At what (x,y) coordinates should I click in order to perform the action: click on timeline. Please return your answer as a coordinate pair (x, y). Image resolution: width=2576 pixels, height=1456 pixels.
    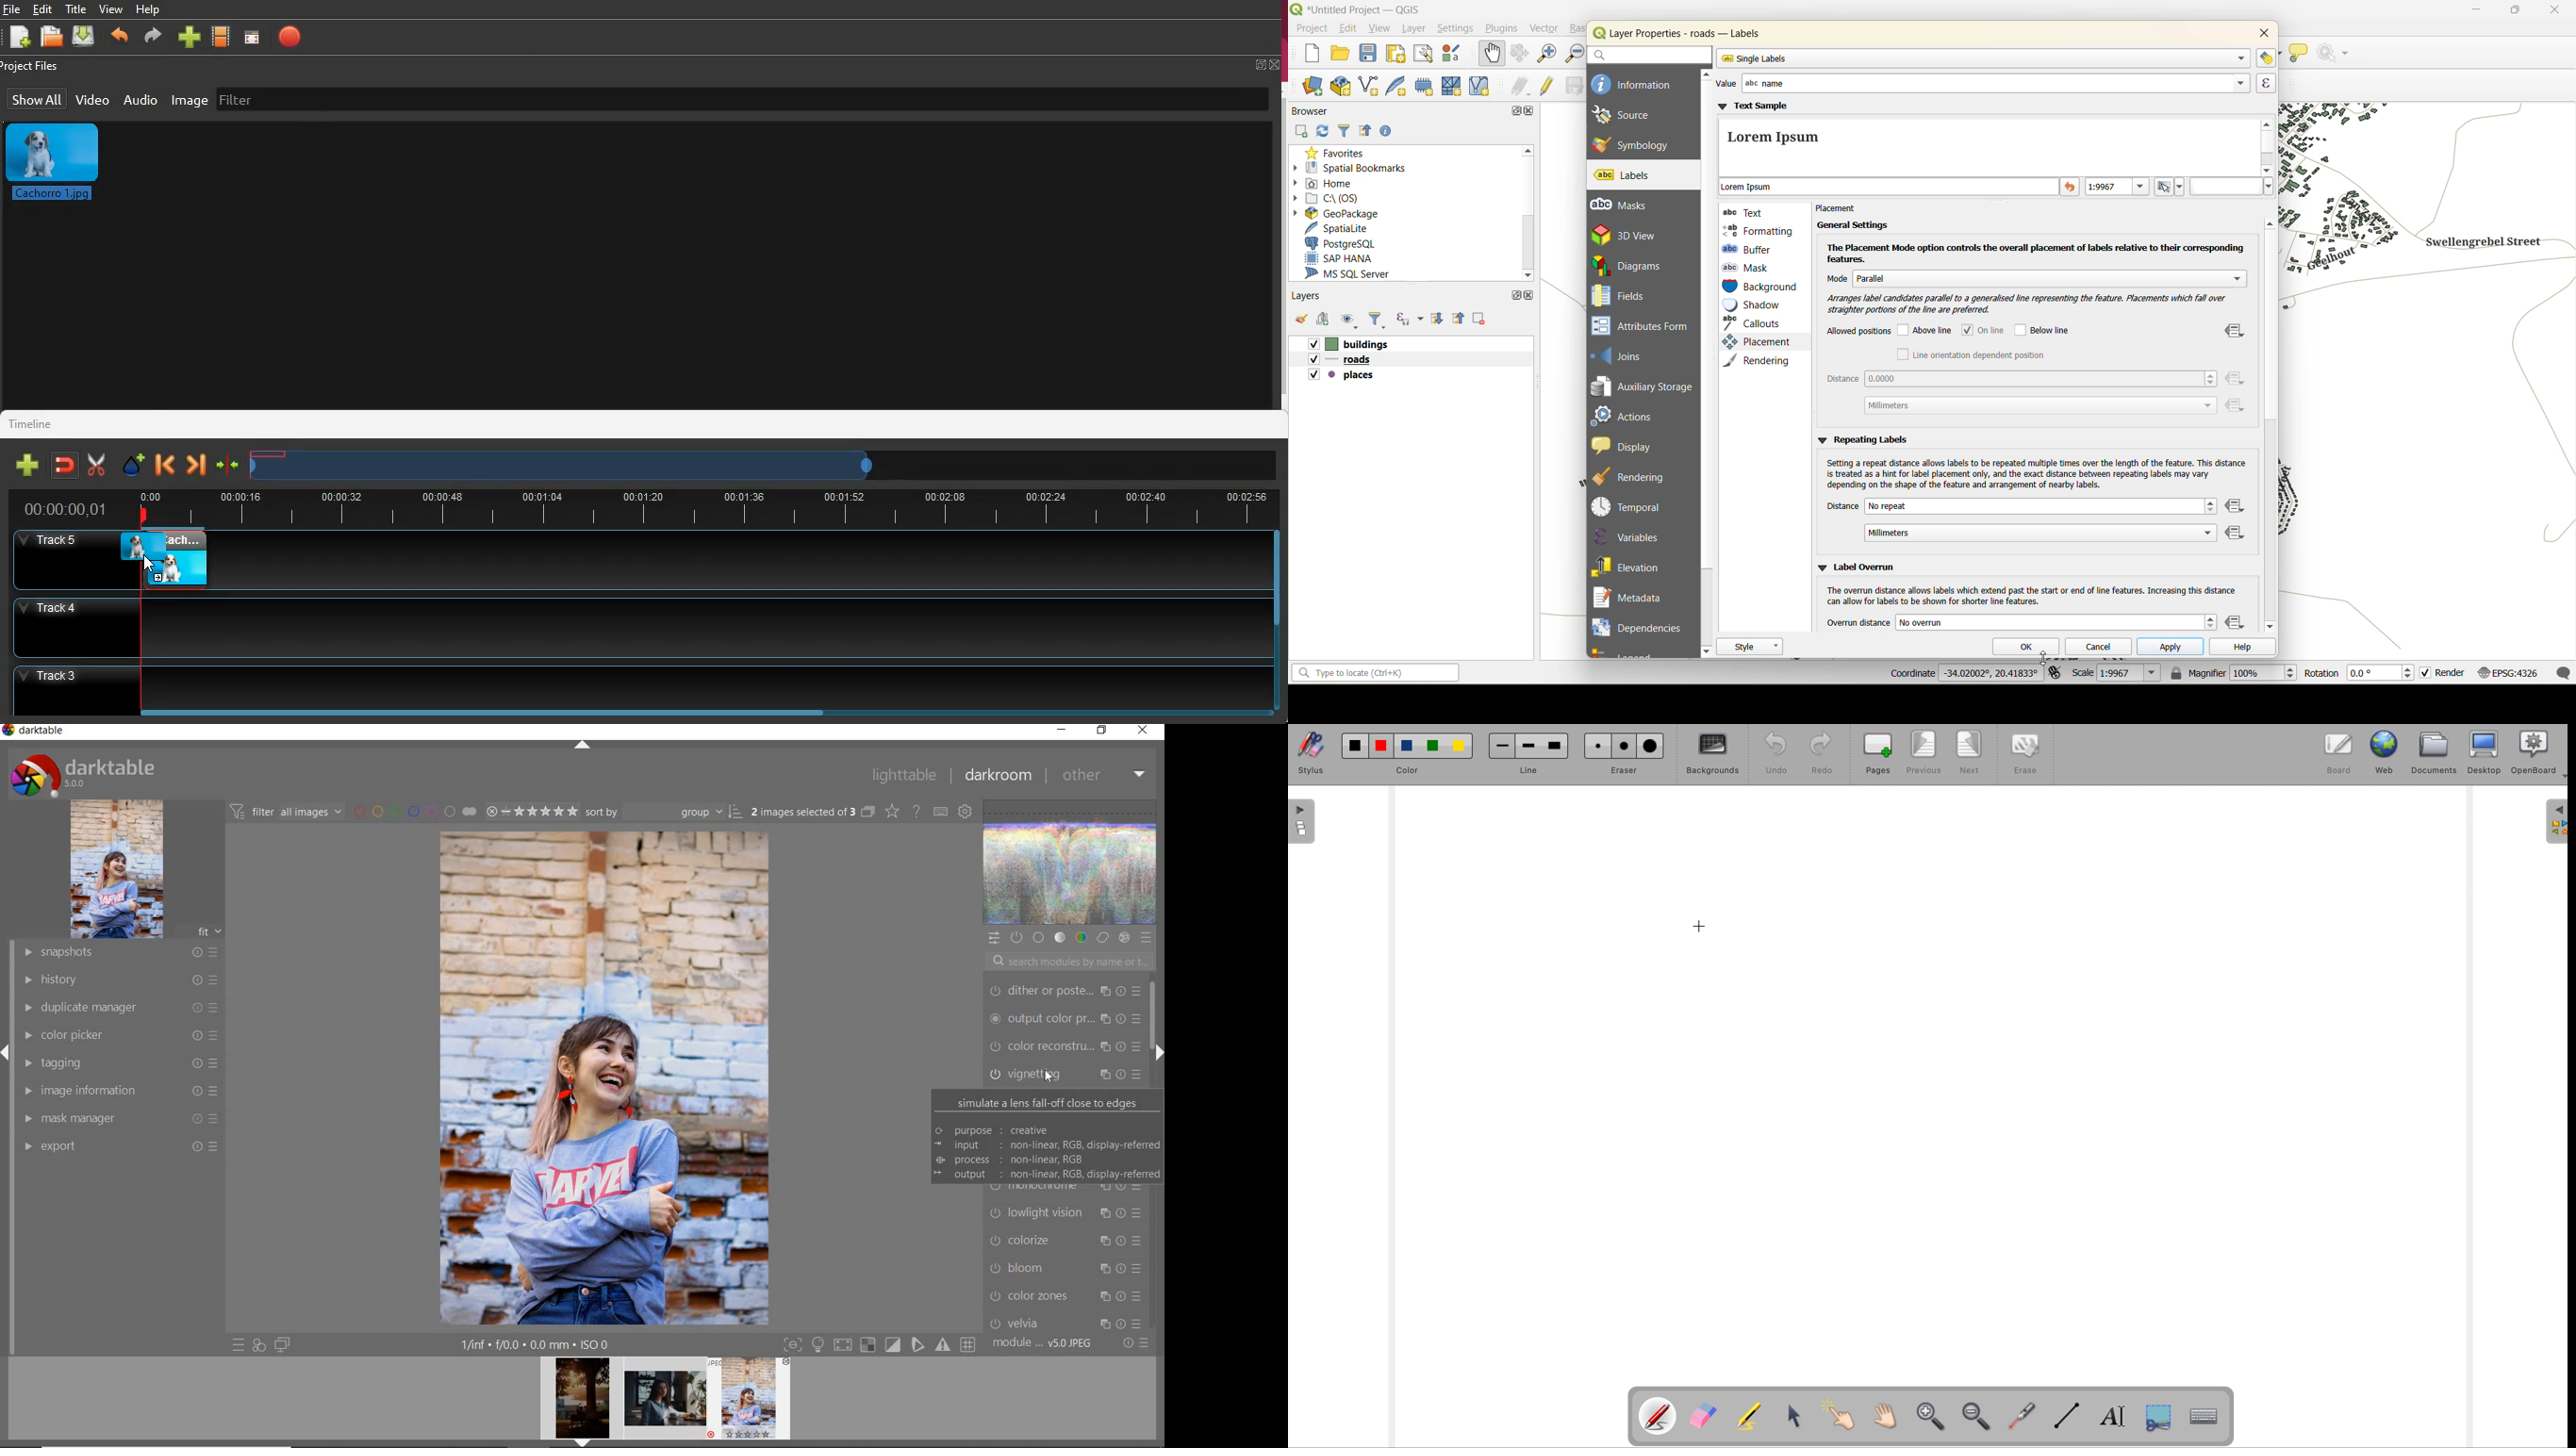
    Looking at the image, I should click on (34, 423).